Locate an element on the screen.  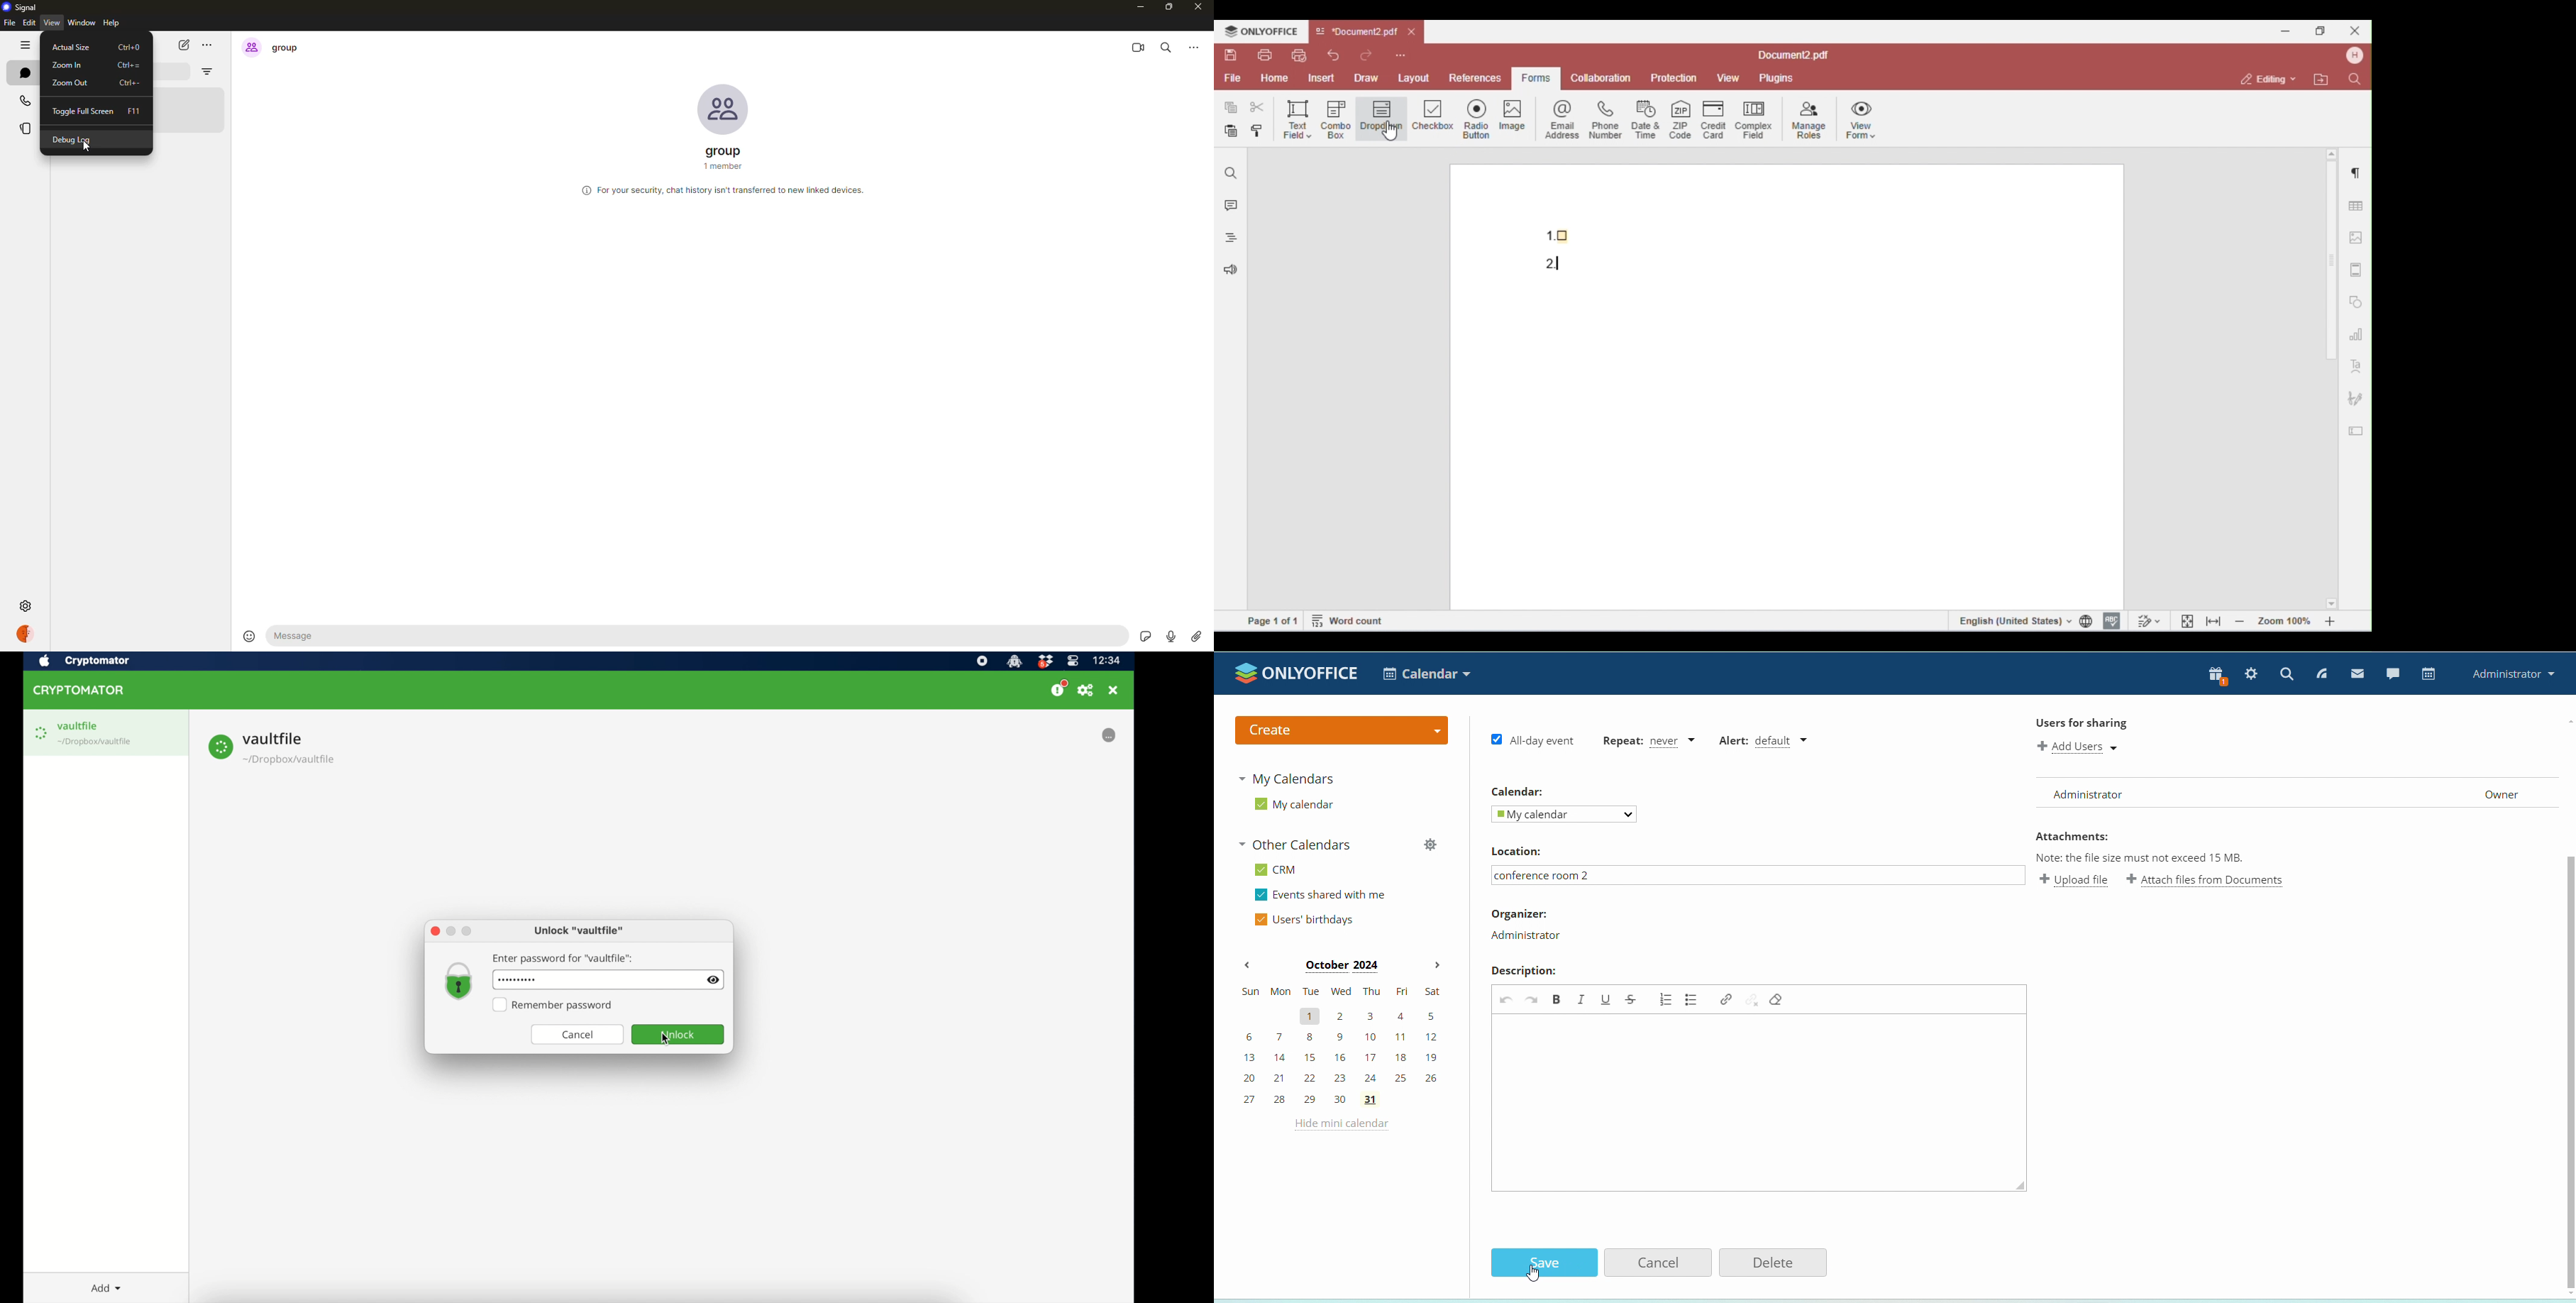
users' birthdays is located at coordinates (1303, 920).